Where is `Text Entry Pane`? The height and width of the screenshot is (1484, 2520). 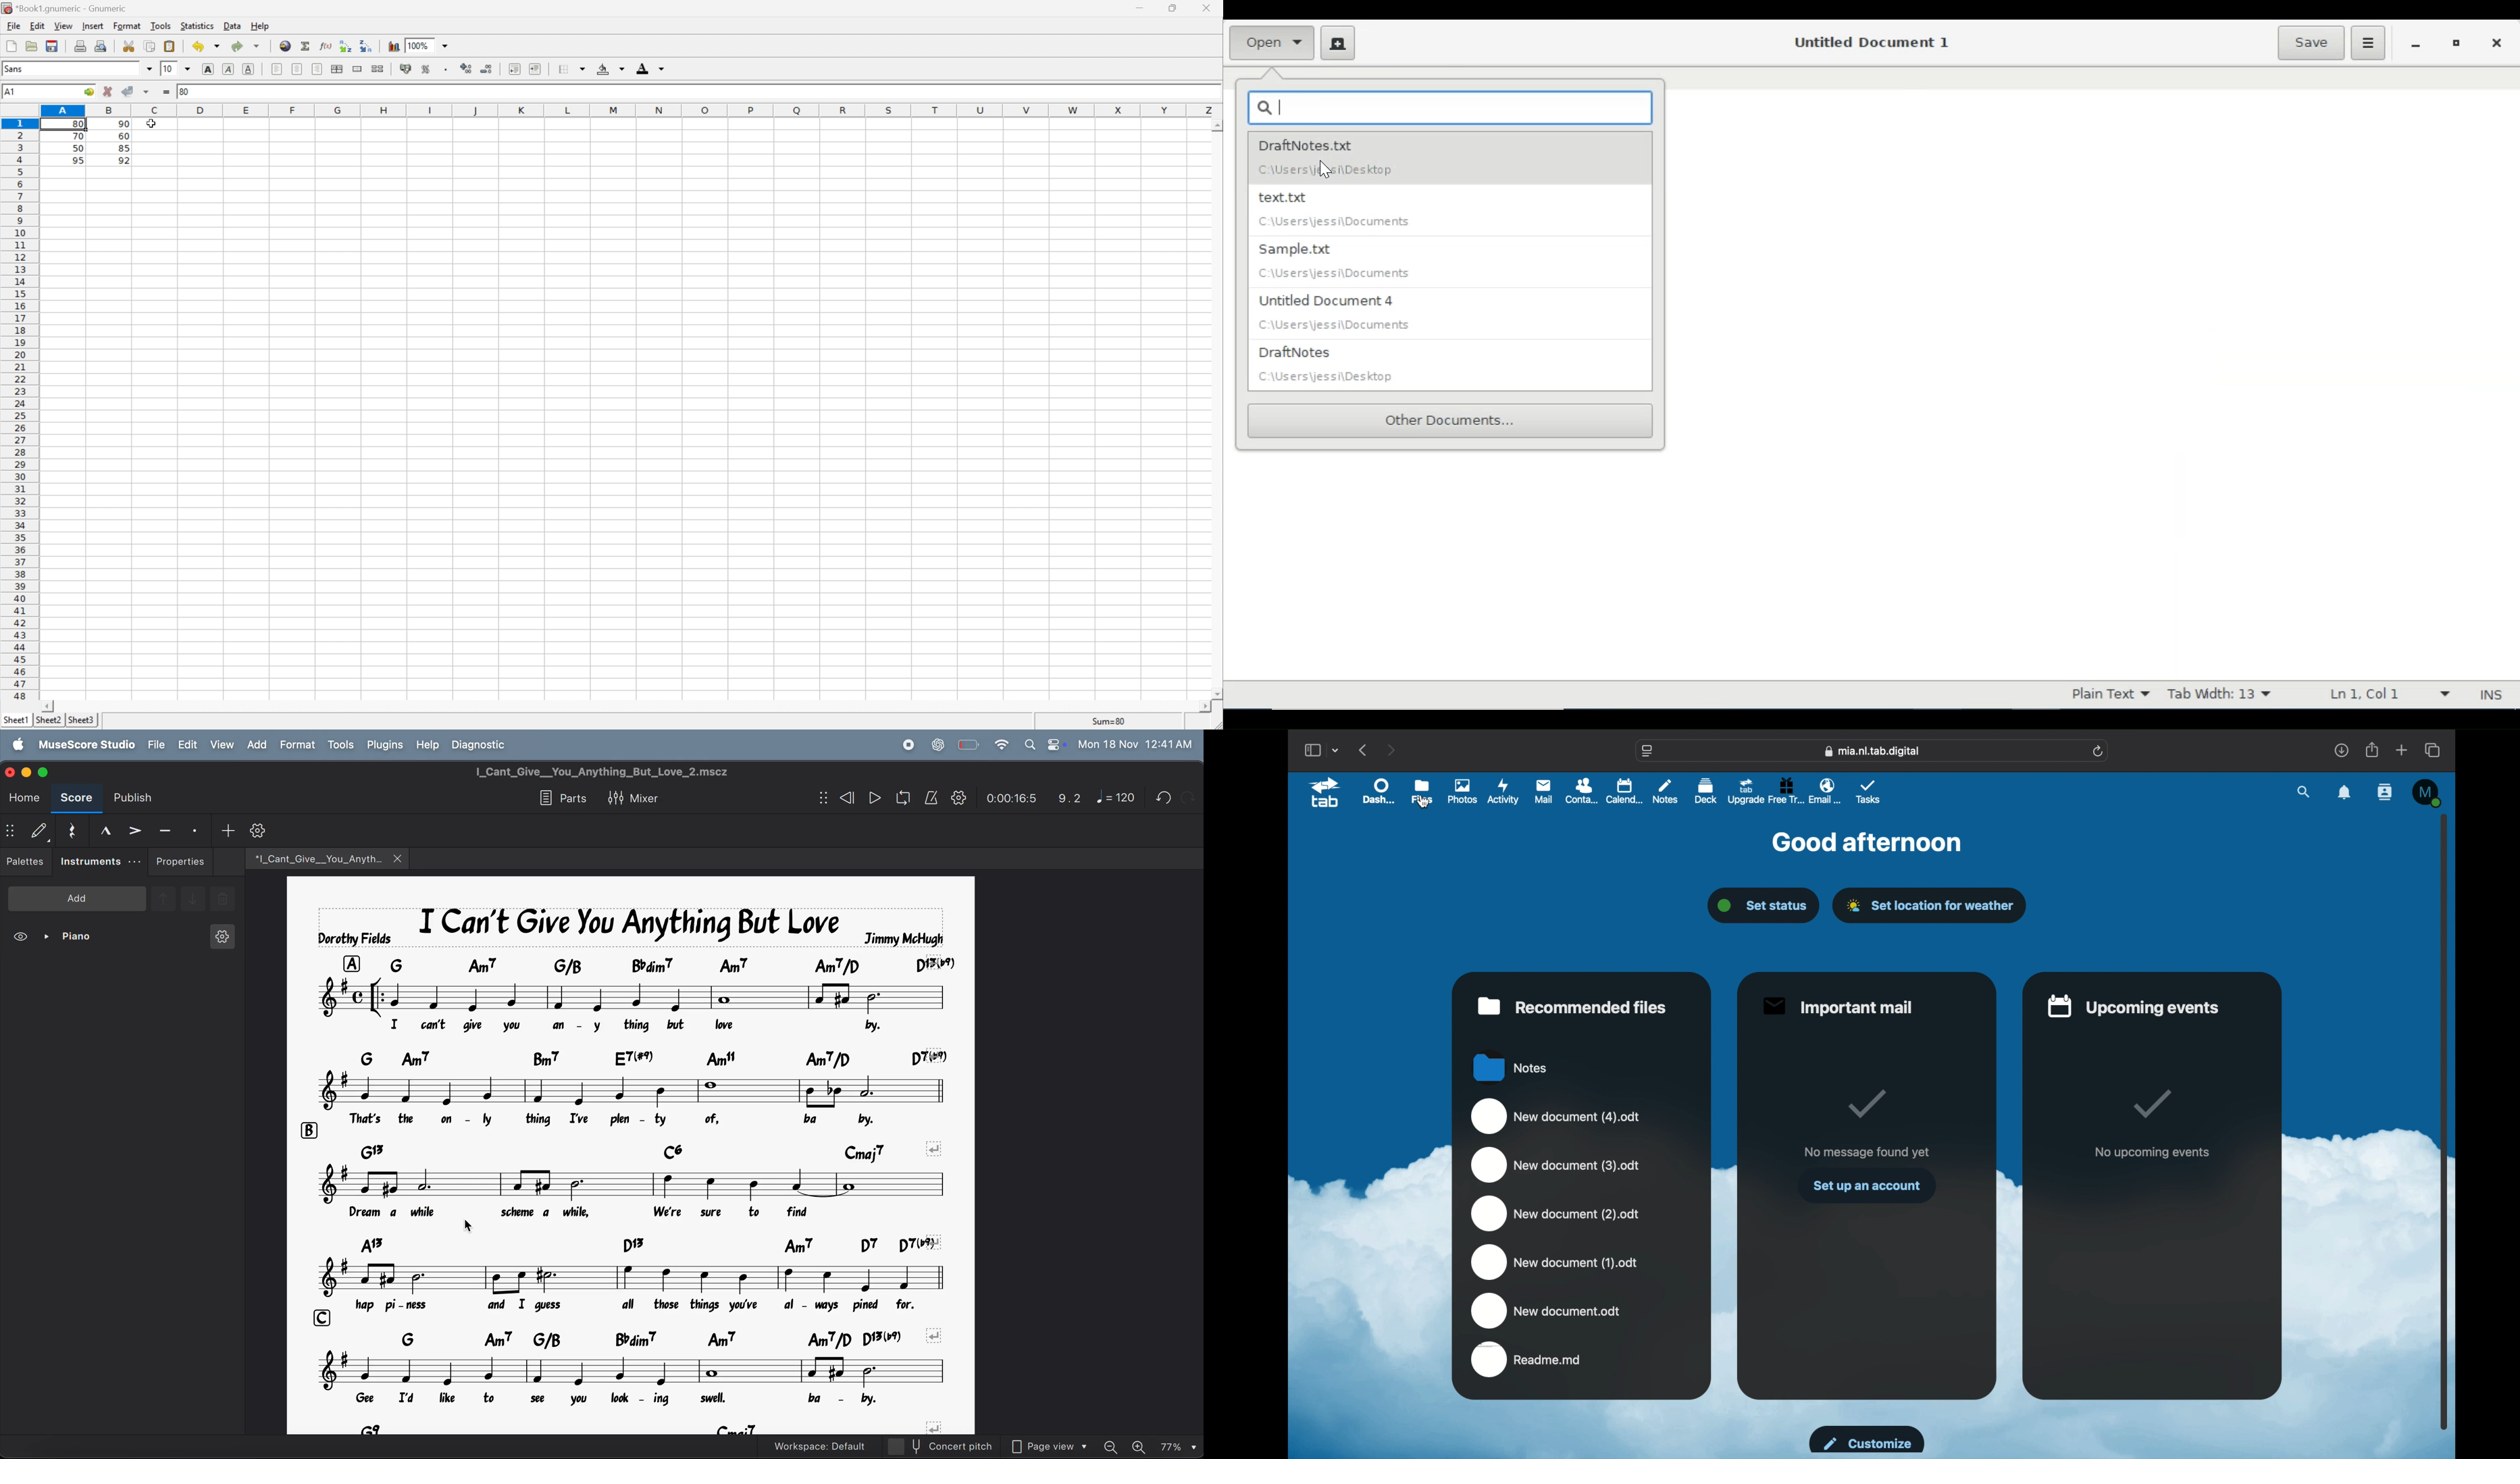
Text Entry Pane is located at coordinates (2093, 370).